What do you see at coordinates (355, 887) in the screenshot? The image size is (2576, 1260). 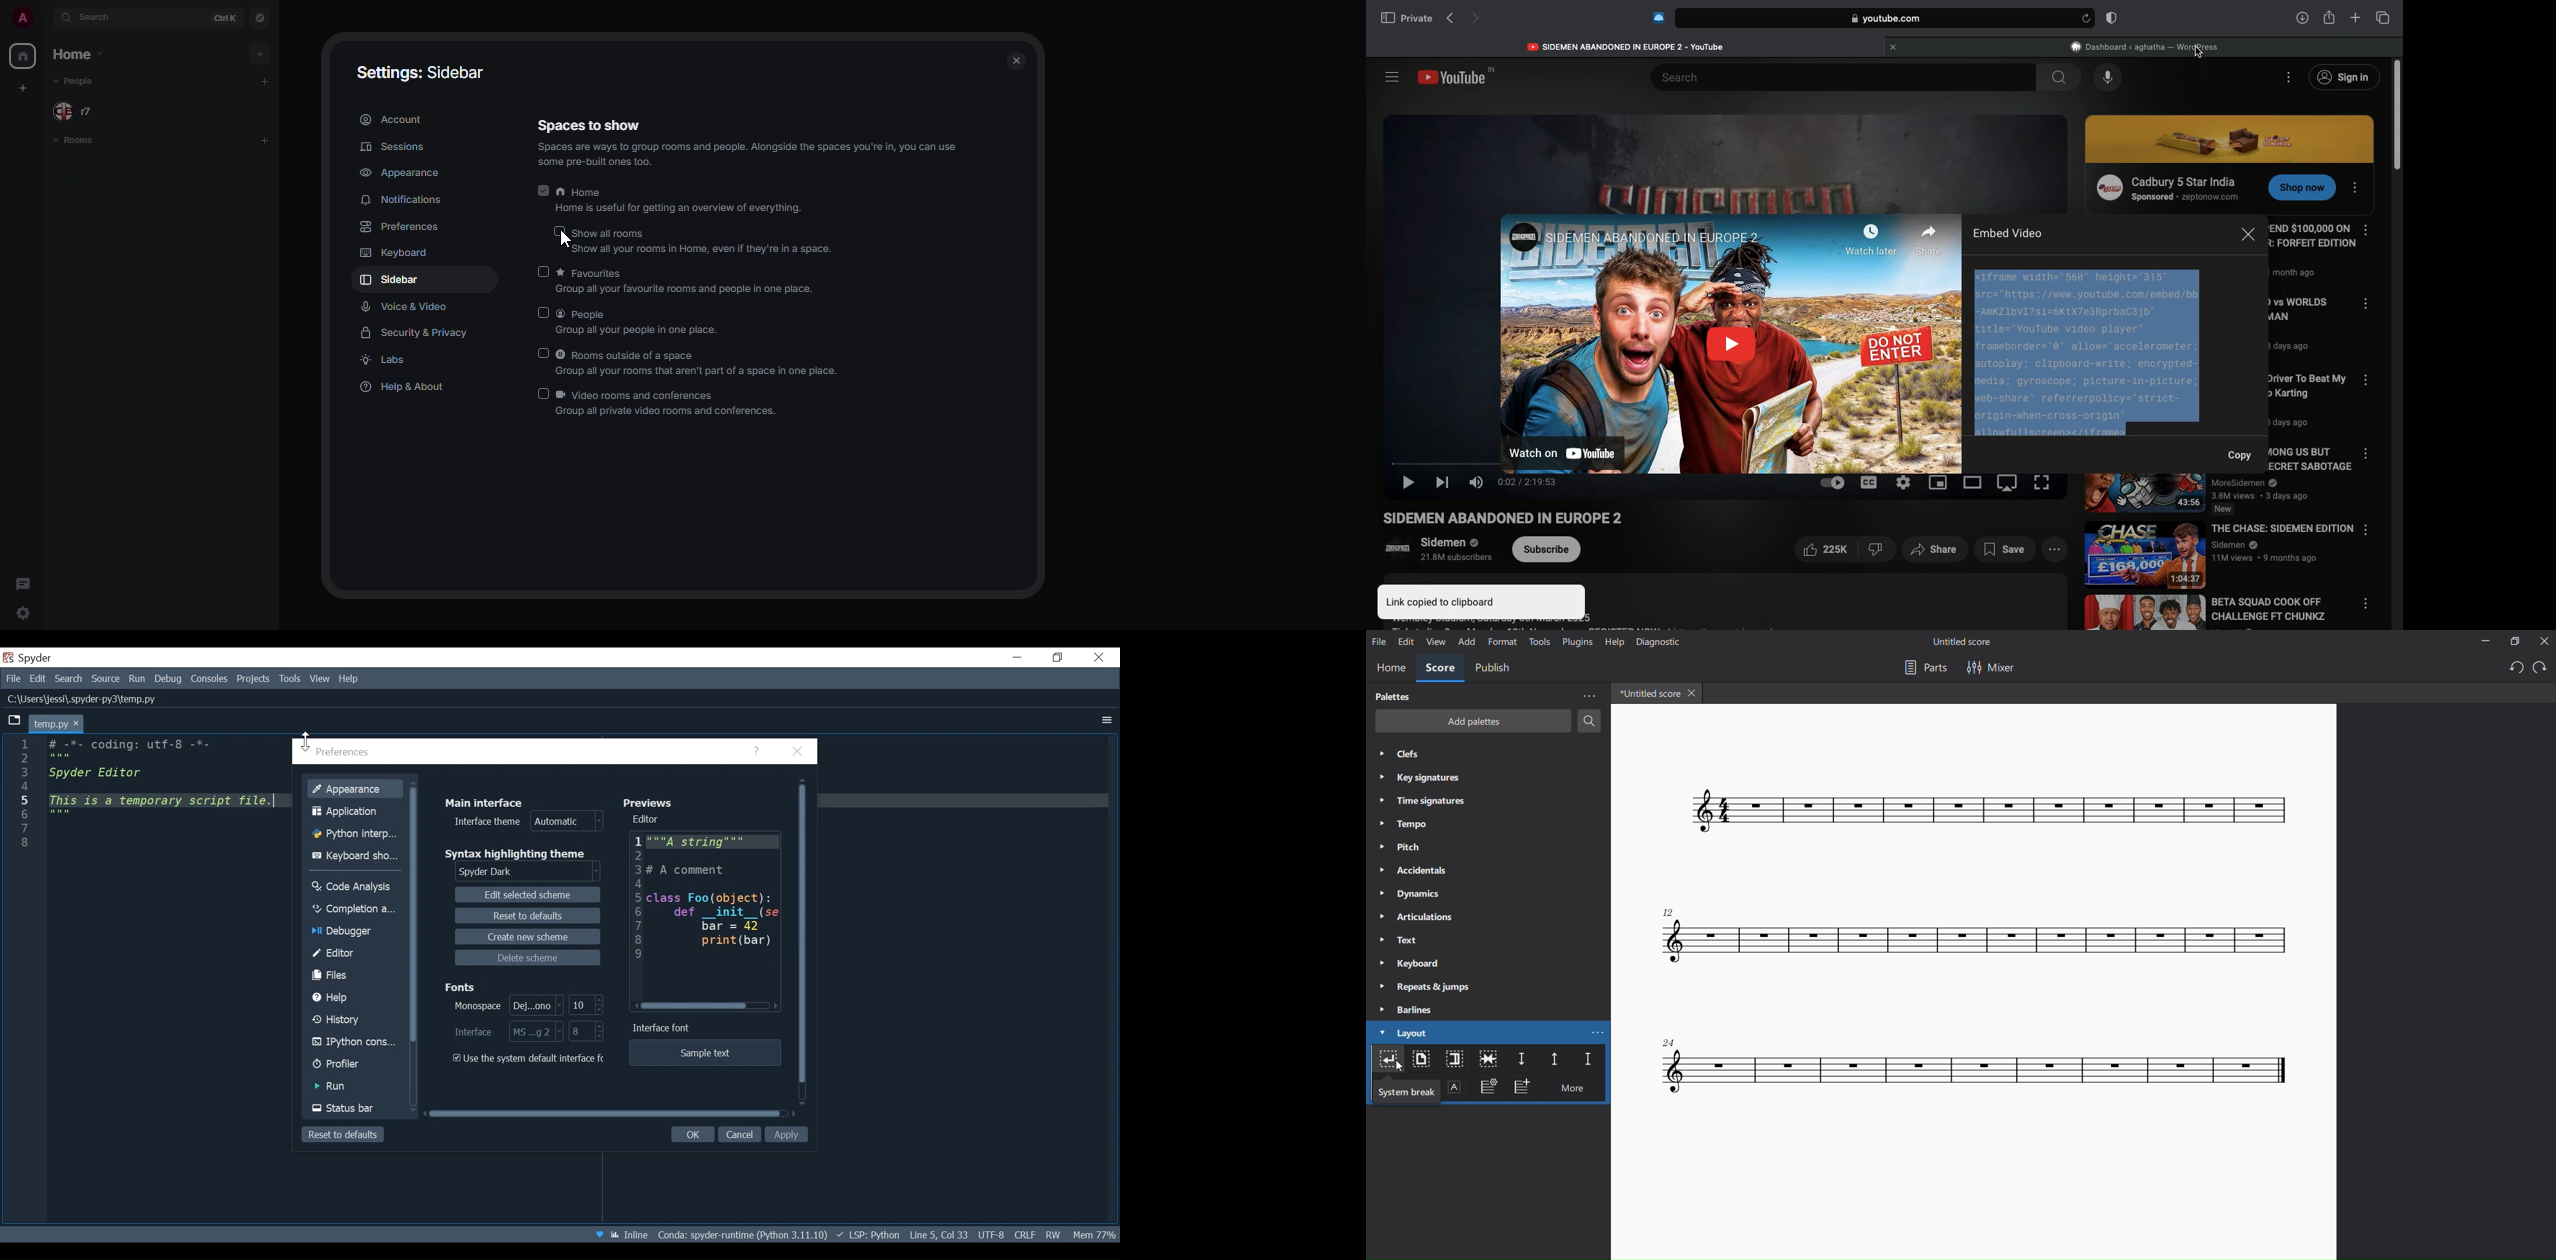 I see `Code Analysis` at bounding box center [355, 887].